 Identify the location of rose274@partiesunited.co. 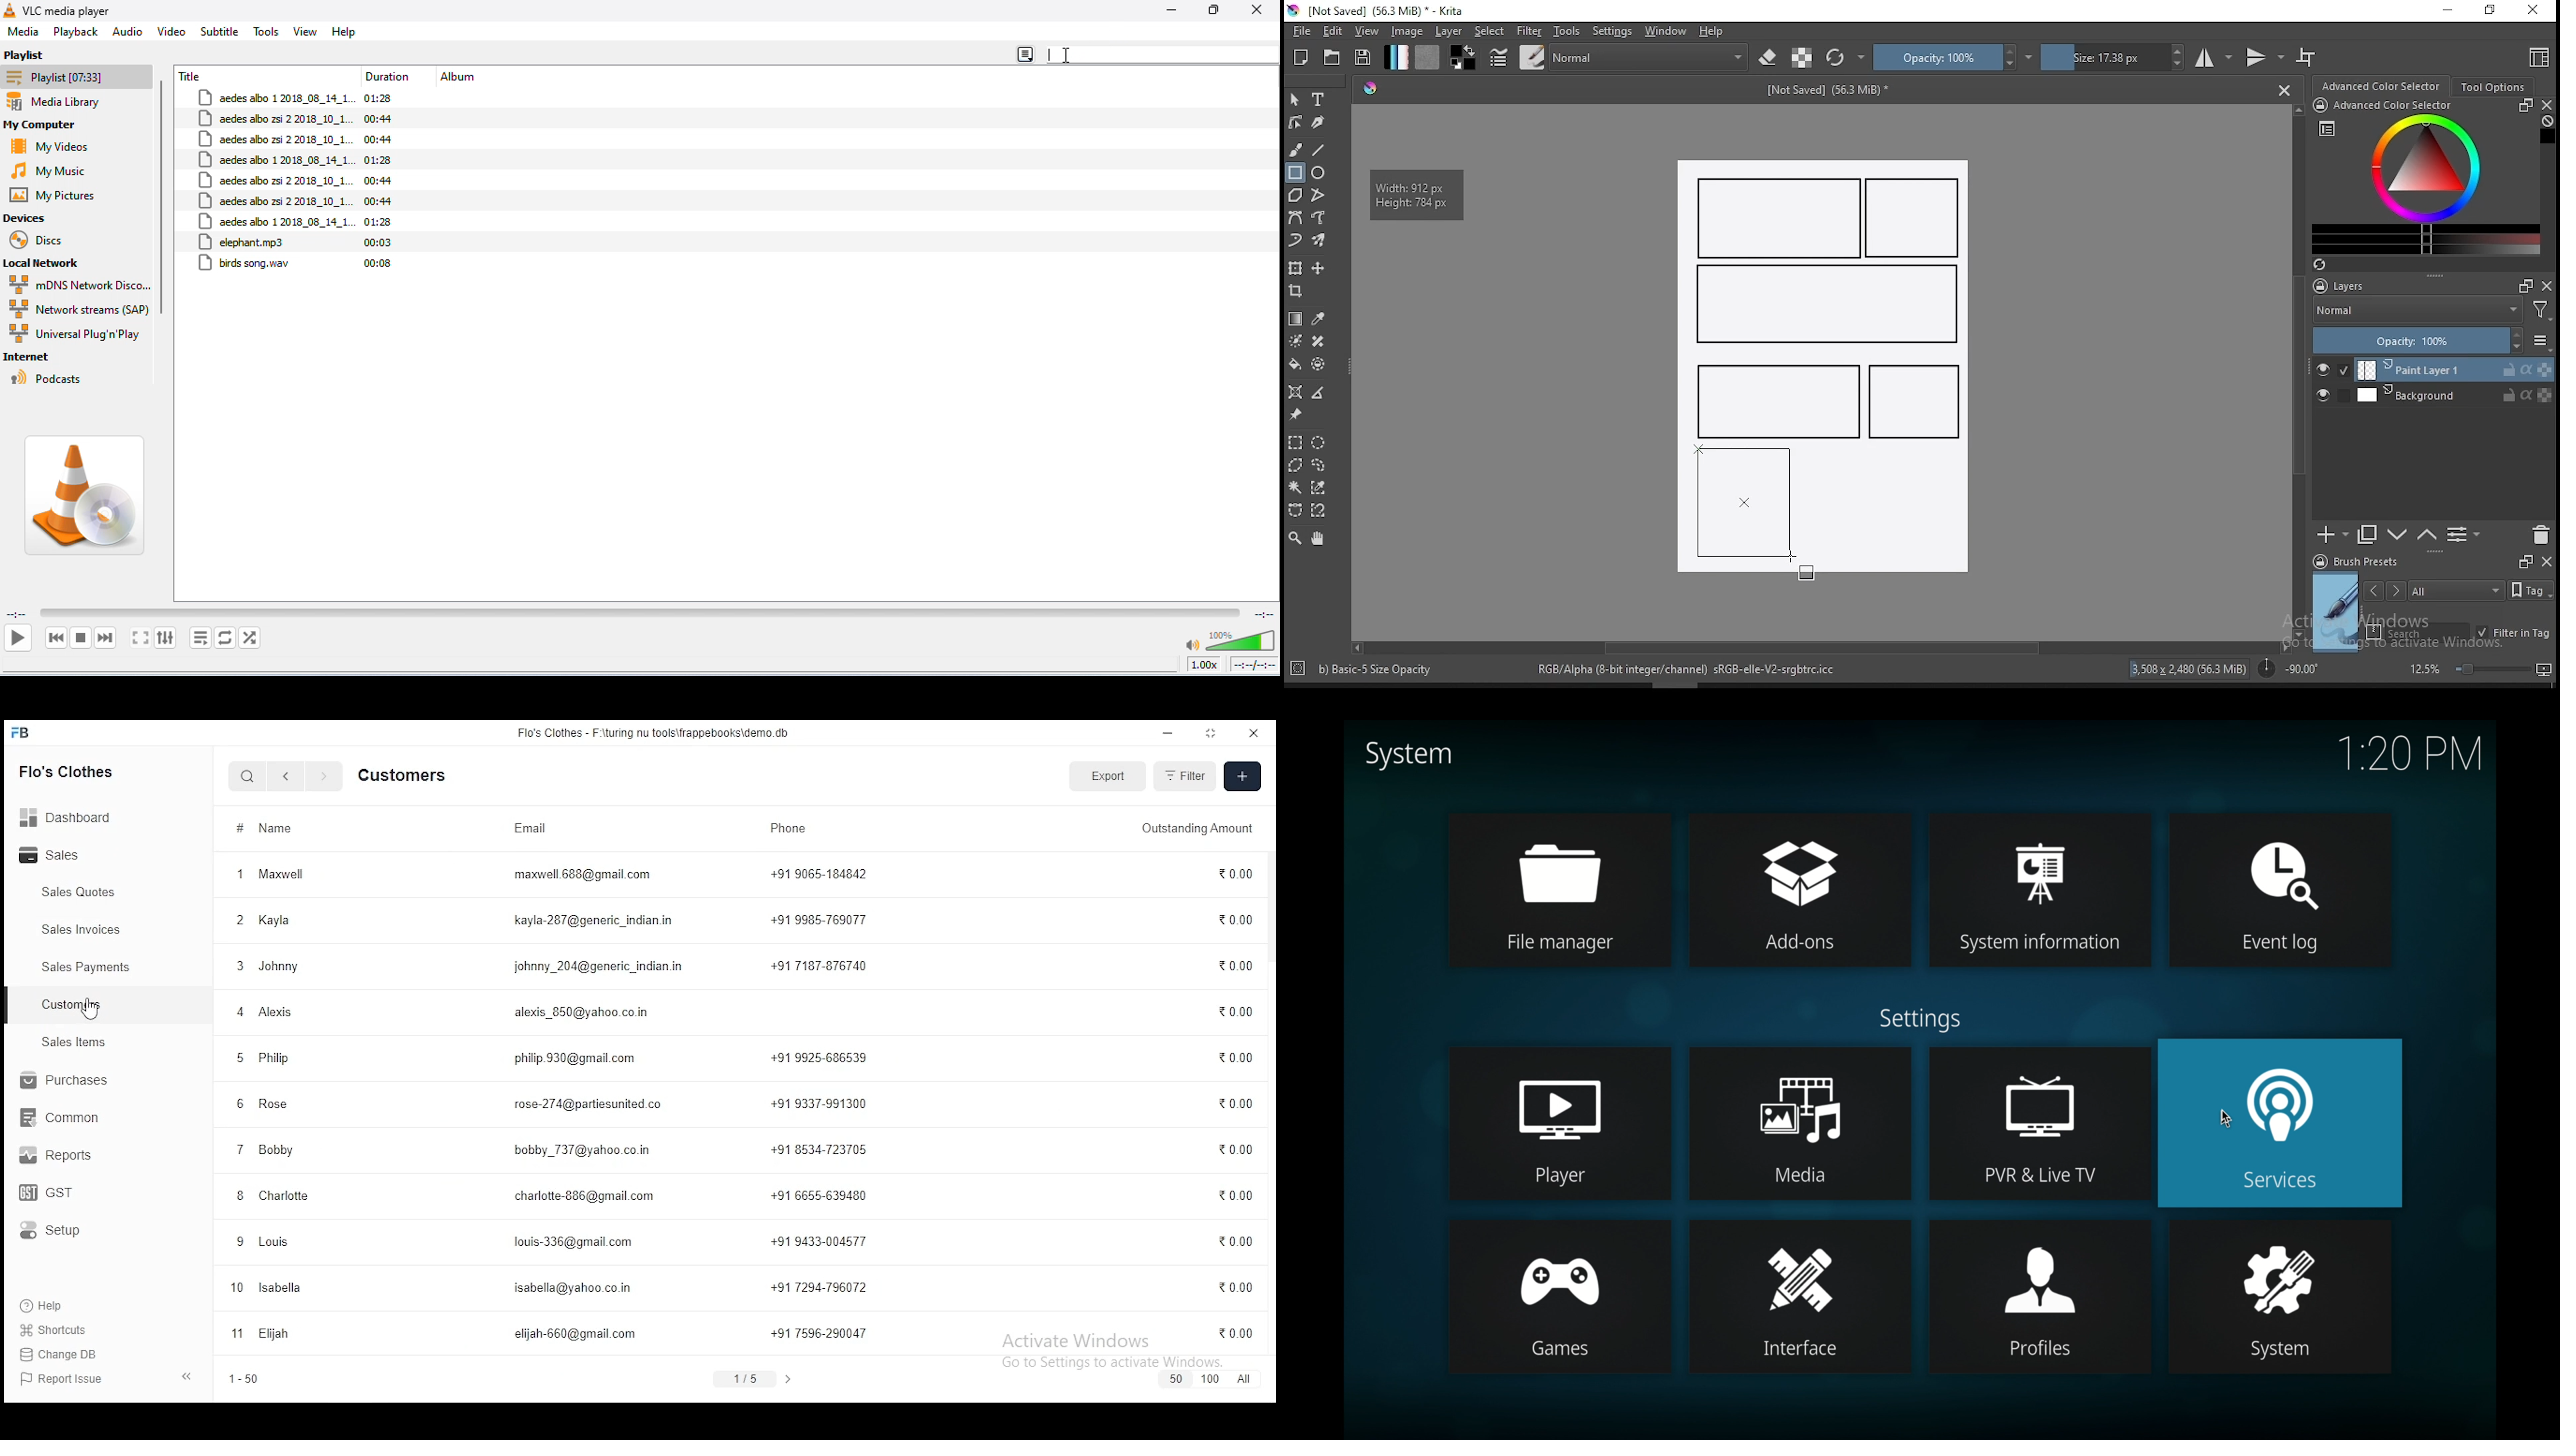
(595, 1103).